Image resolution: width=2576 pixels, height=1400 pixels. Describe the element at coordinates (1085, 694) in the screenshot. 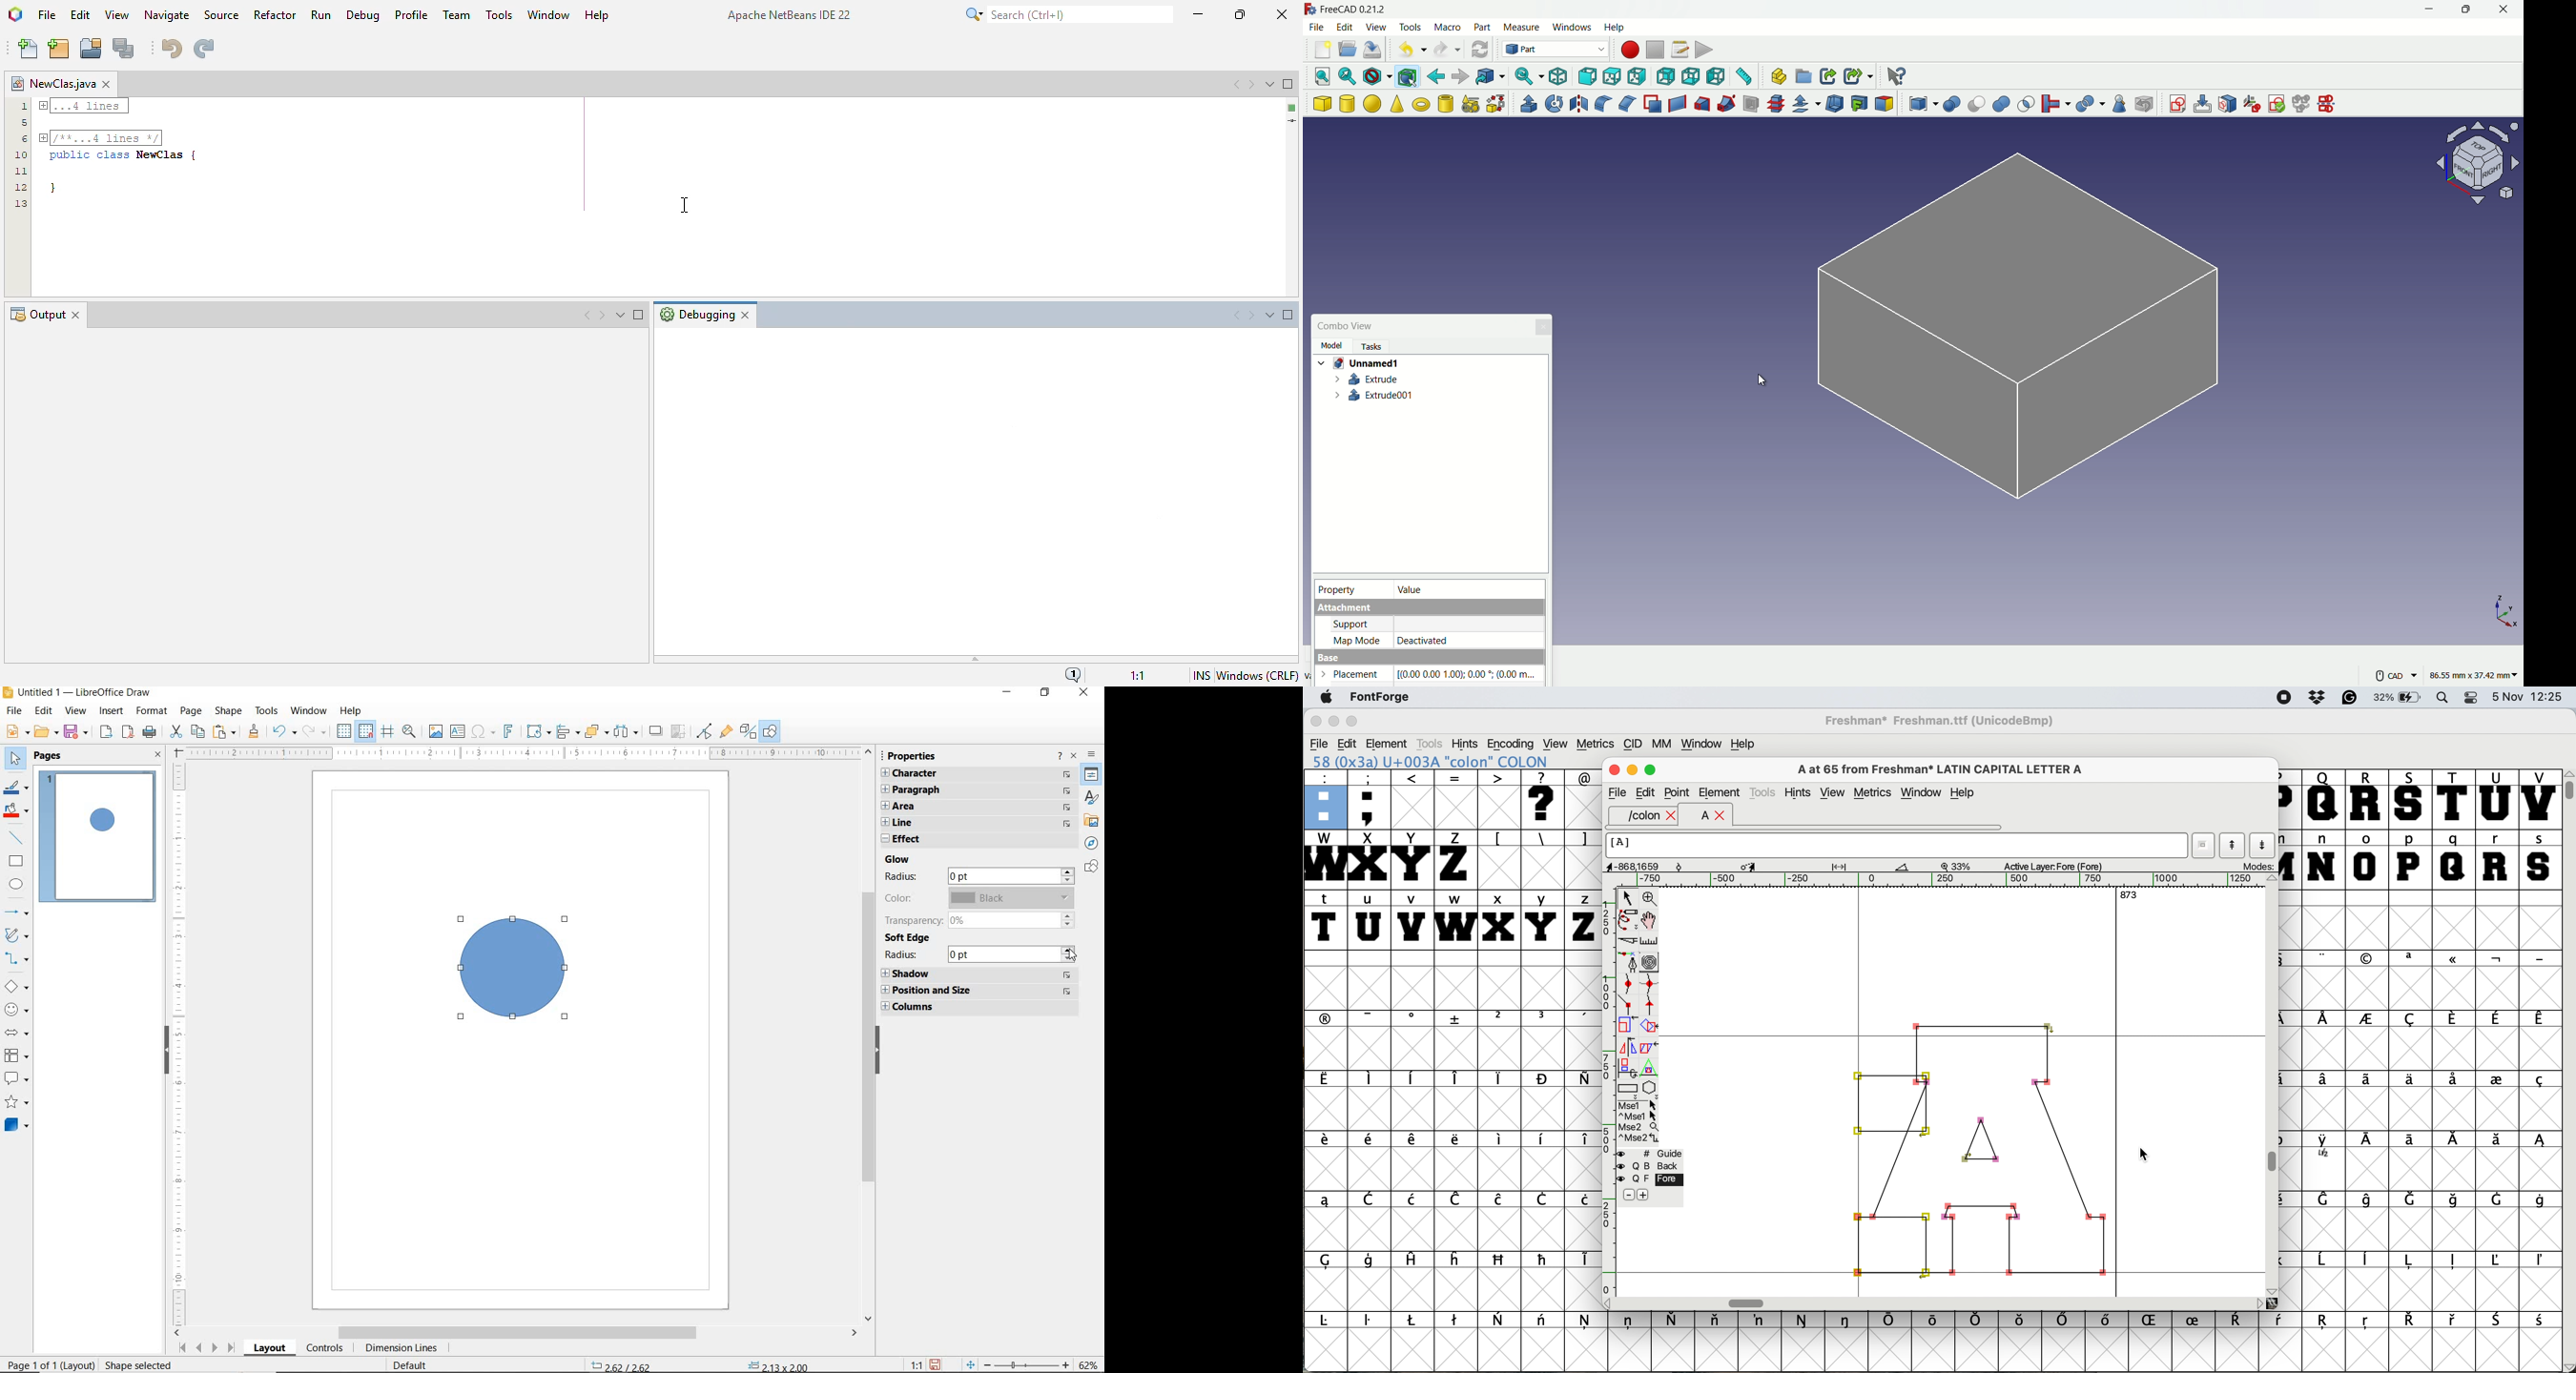

I see `CLOSE` at that location.